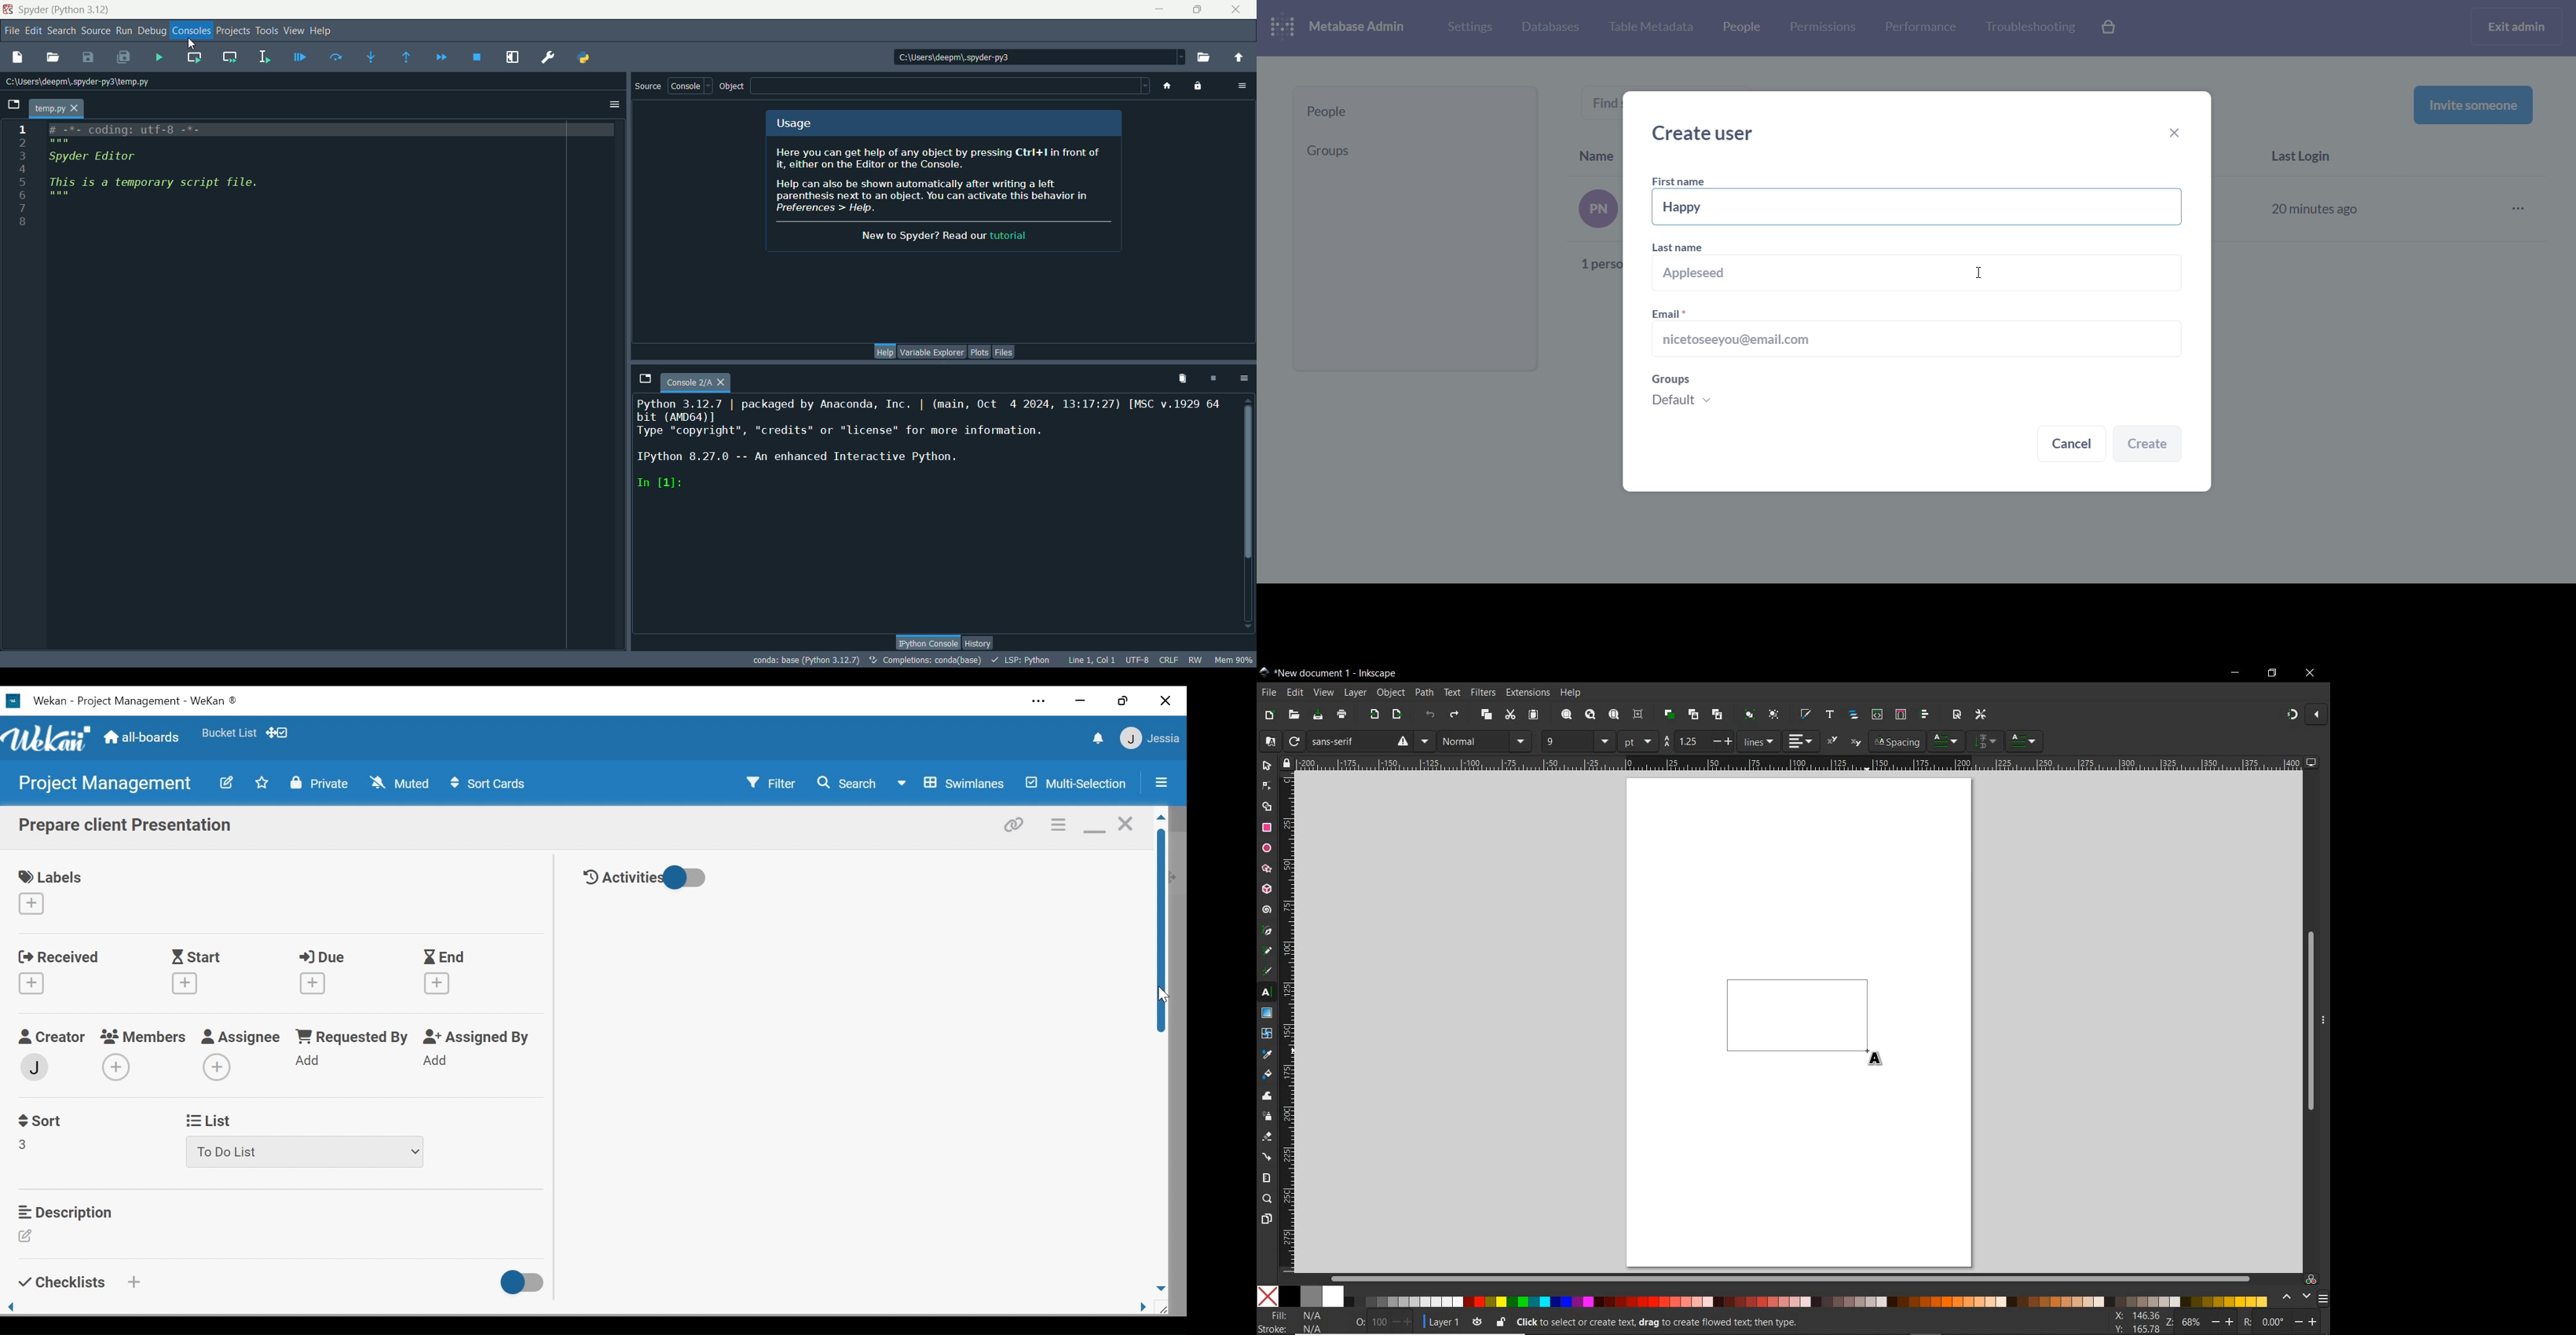 This screenshot has height=1344, width=2576. Describe the element at coordinates (159, 57) in the screenshot. I see `run file` at that location.